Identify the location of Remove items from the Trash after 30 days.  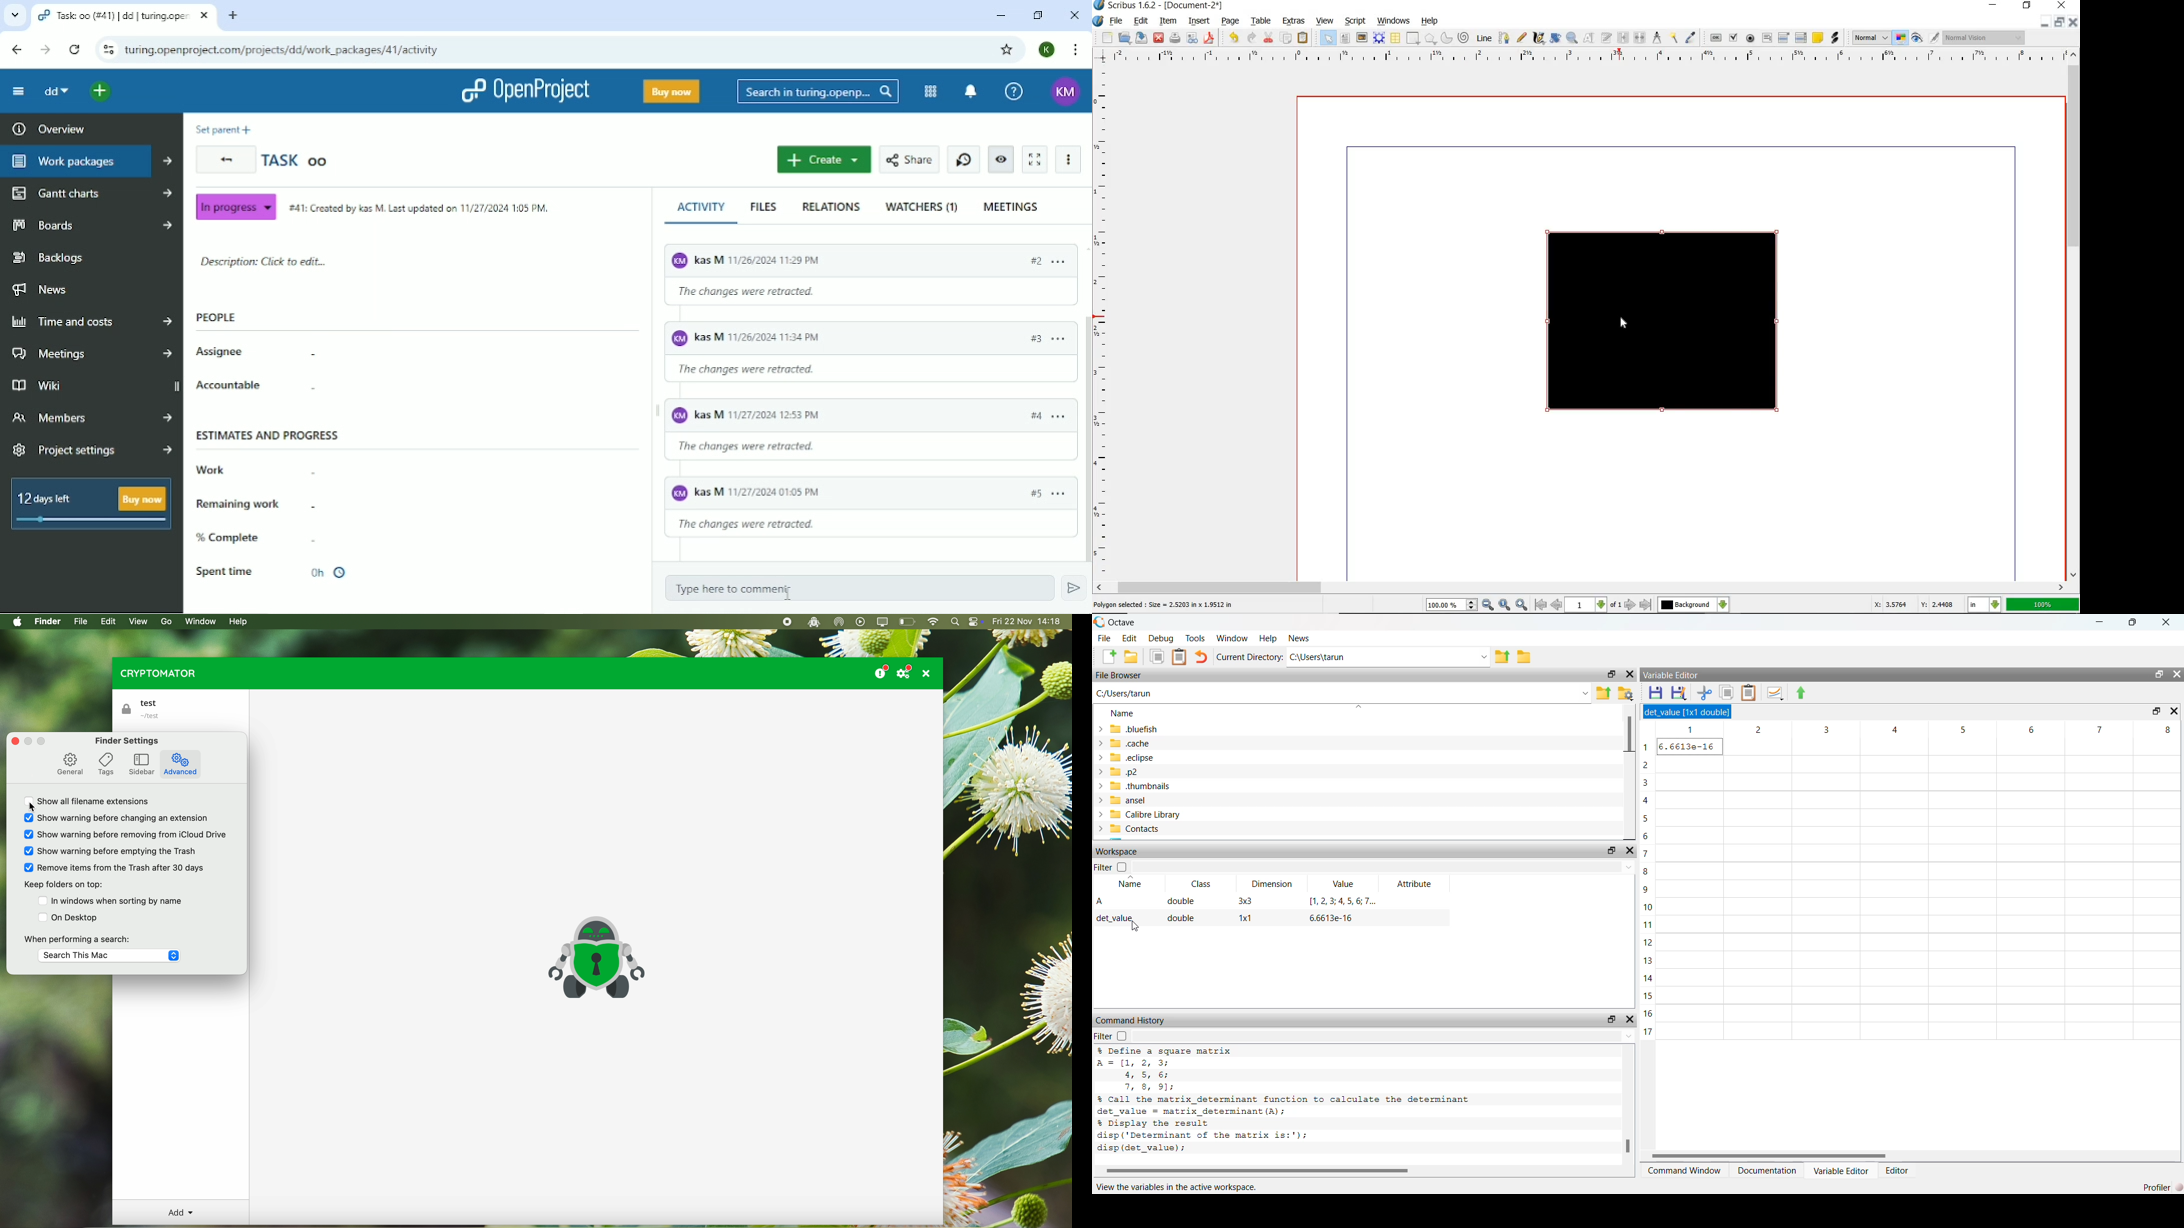
(115, 868).